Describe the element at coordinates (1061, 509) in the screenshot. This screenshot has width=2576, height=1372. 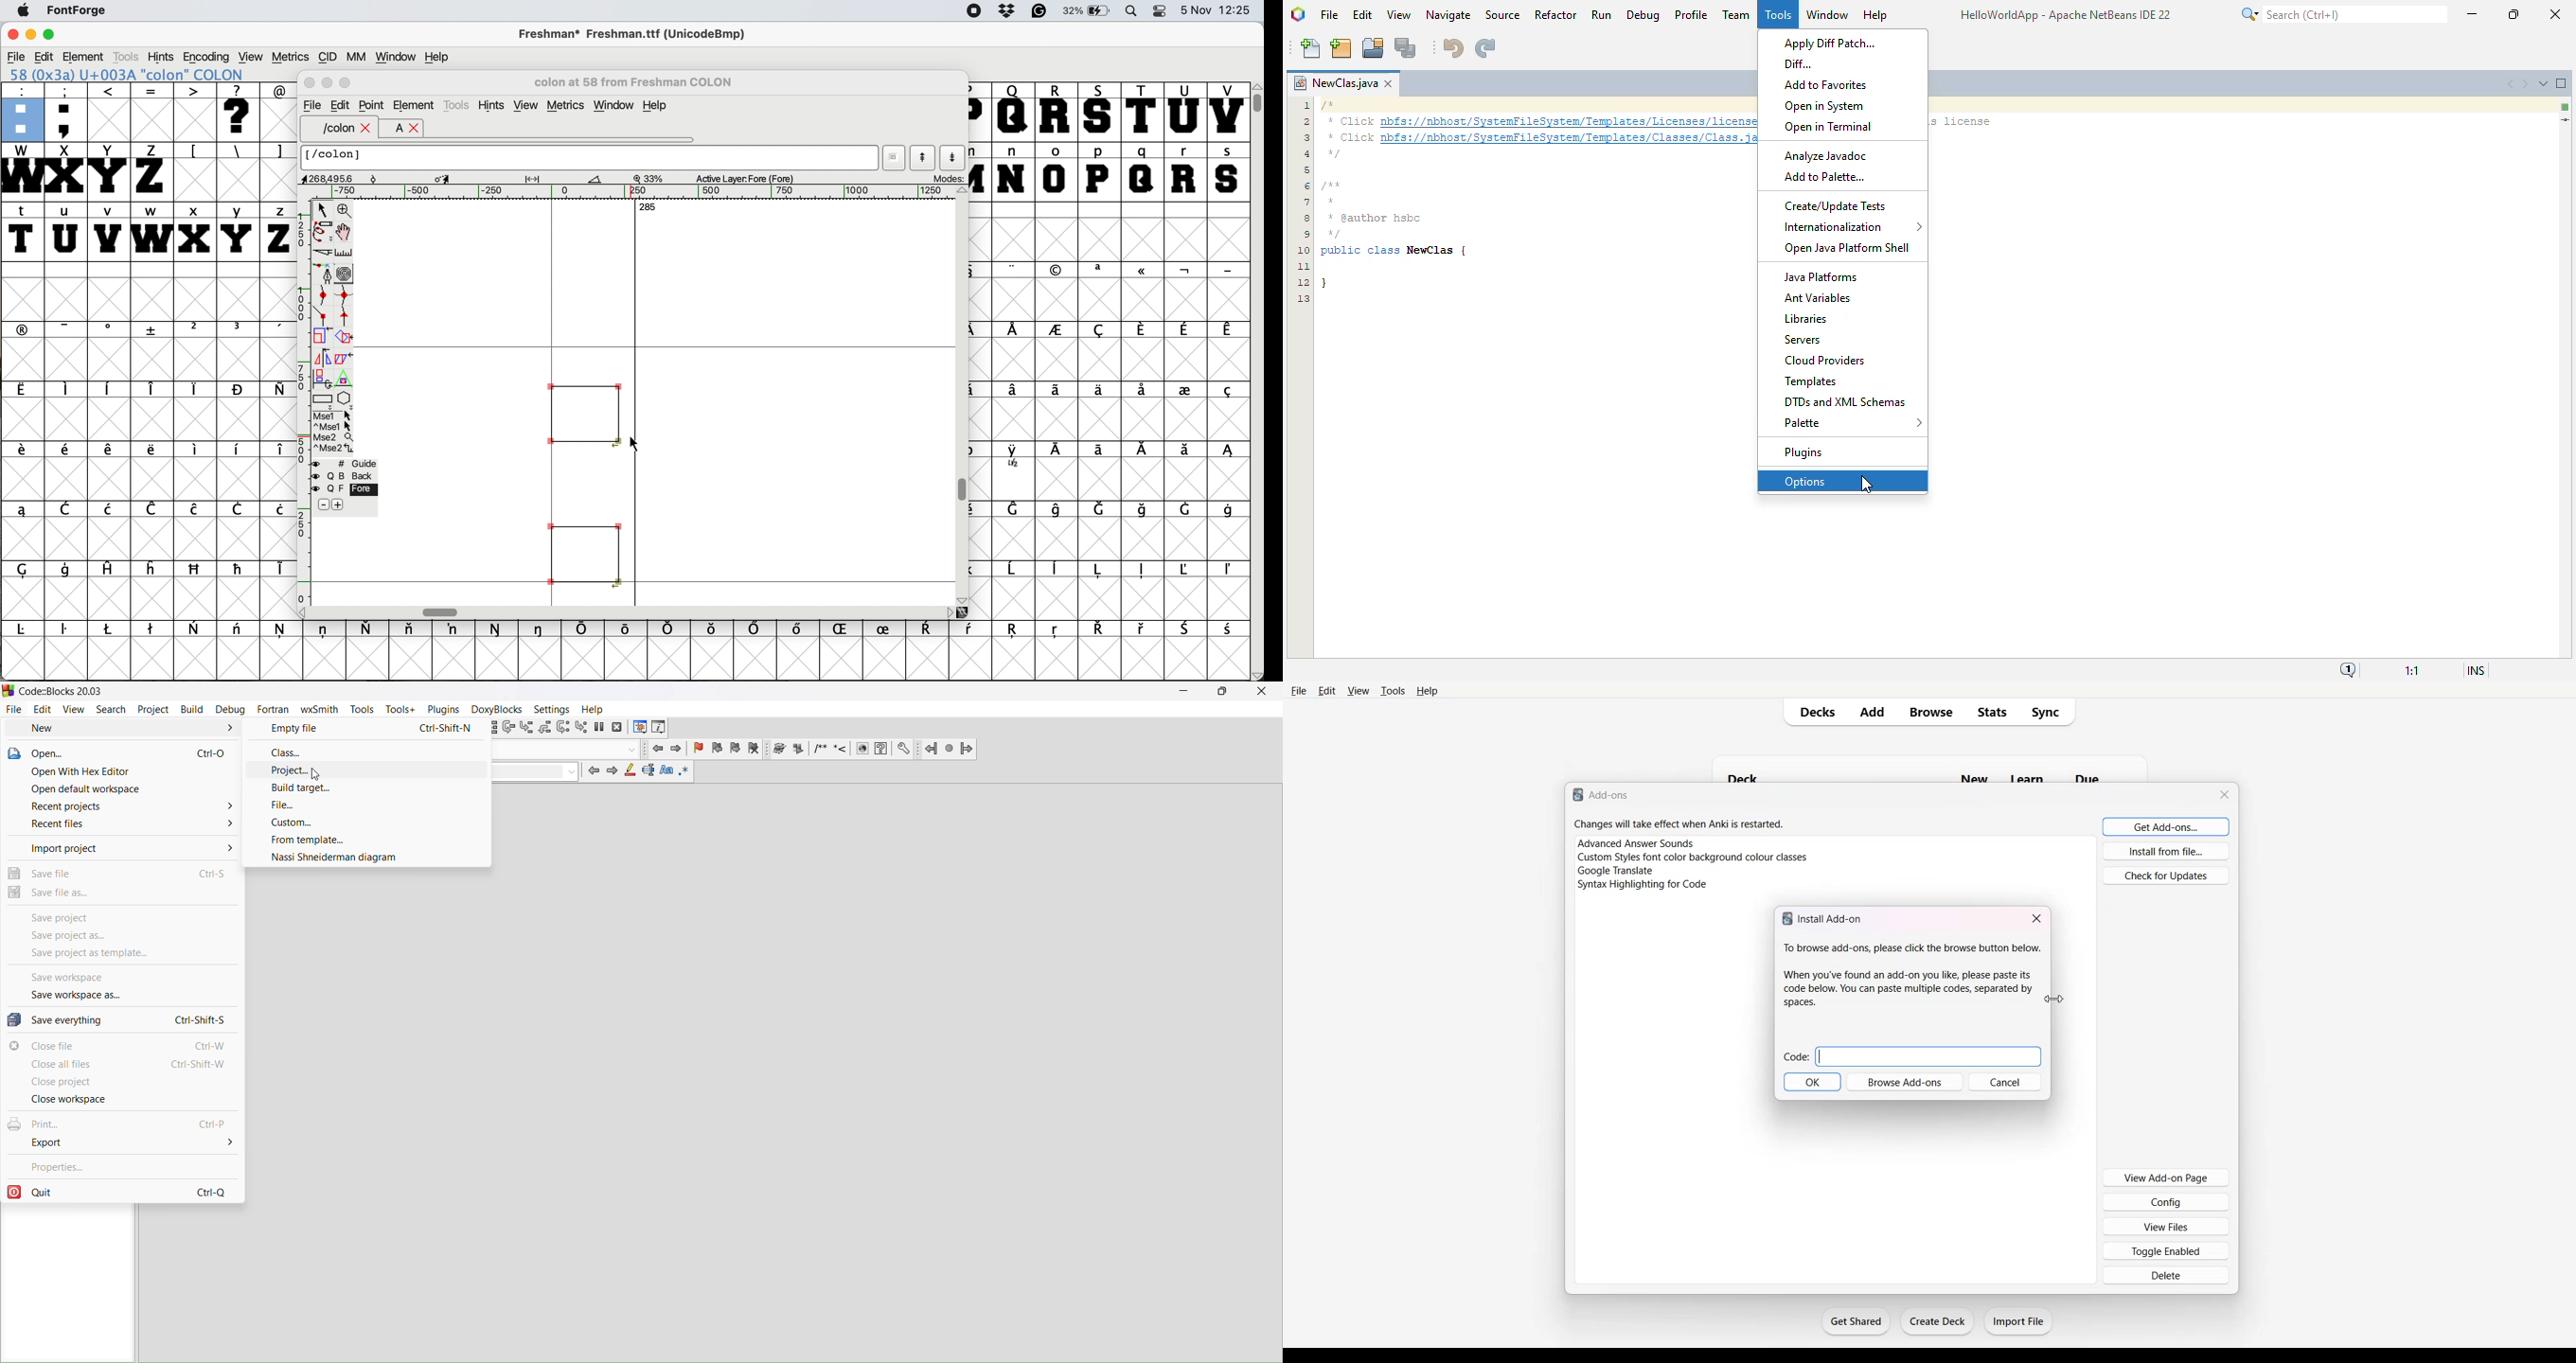
I see `symbol` at that location.